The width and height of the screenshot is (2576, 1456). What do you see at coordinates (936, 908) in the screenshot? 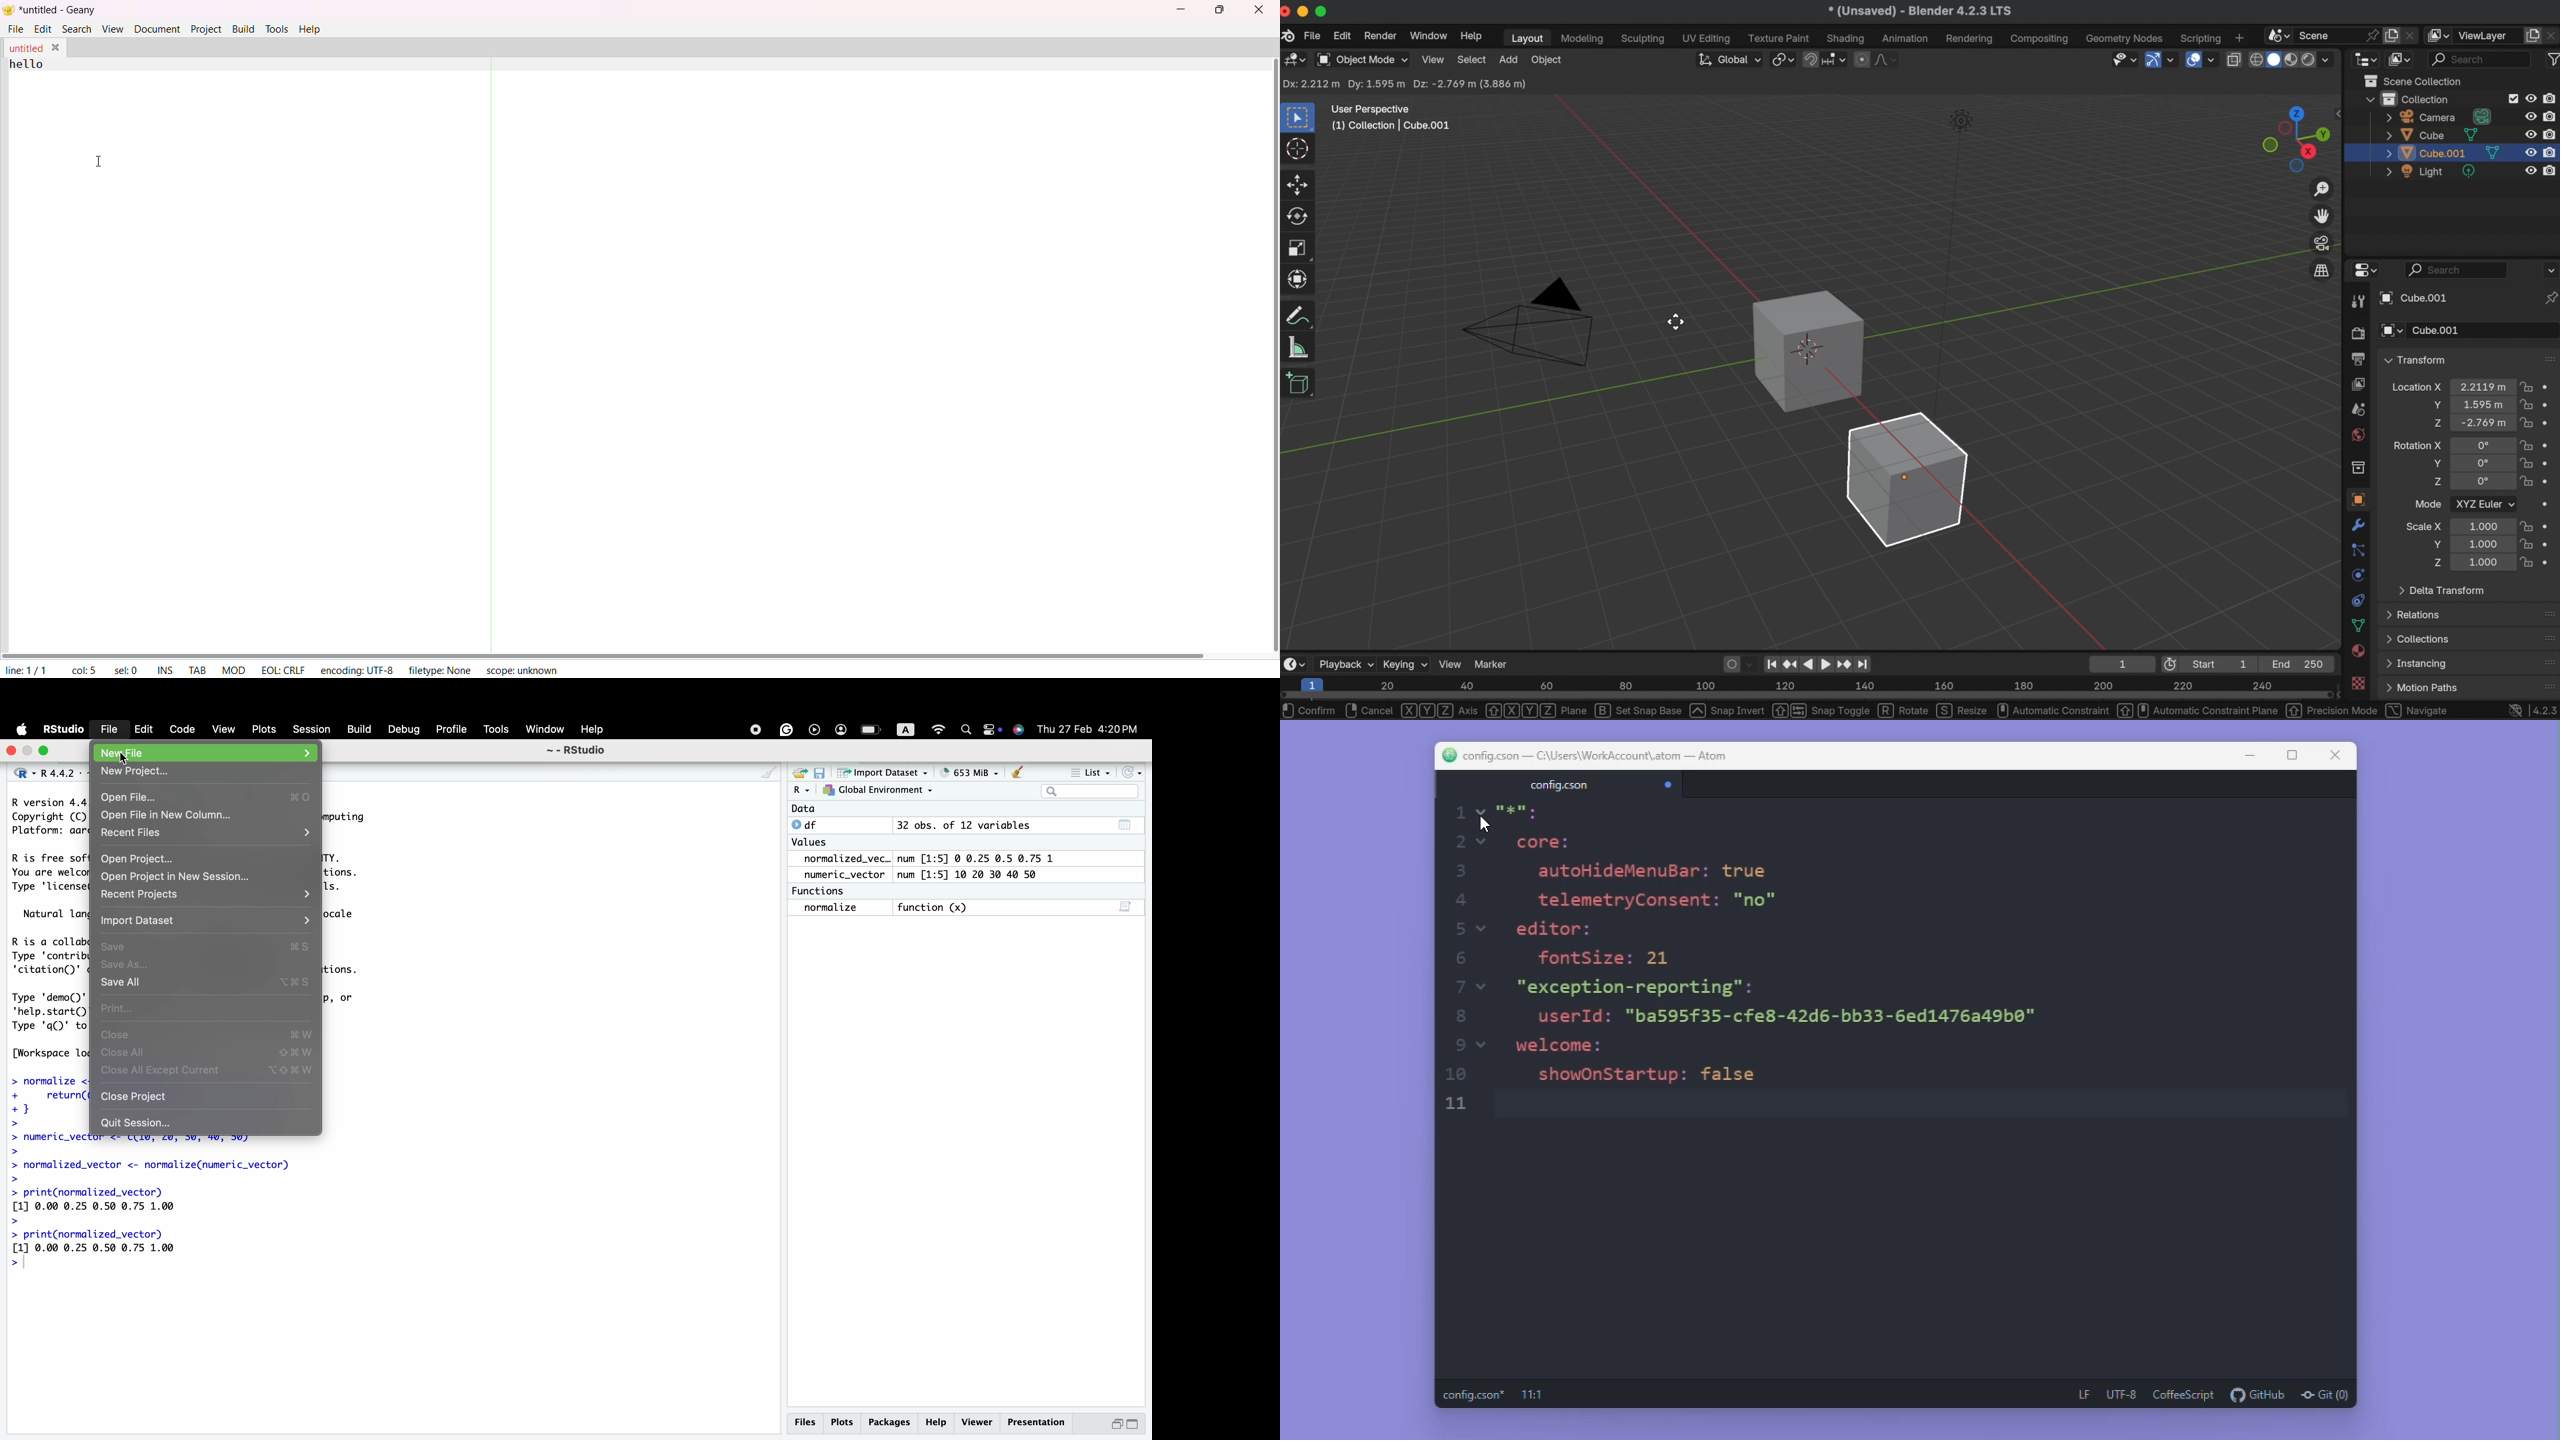
I see `function (x)` at bounding box center [936, 908].